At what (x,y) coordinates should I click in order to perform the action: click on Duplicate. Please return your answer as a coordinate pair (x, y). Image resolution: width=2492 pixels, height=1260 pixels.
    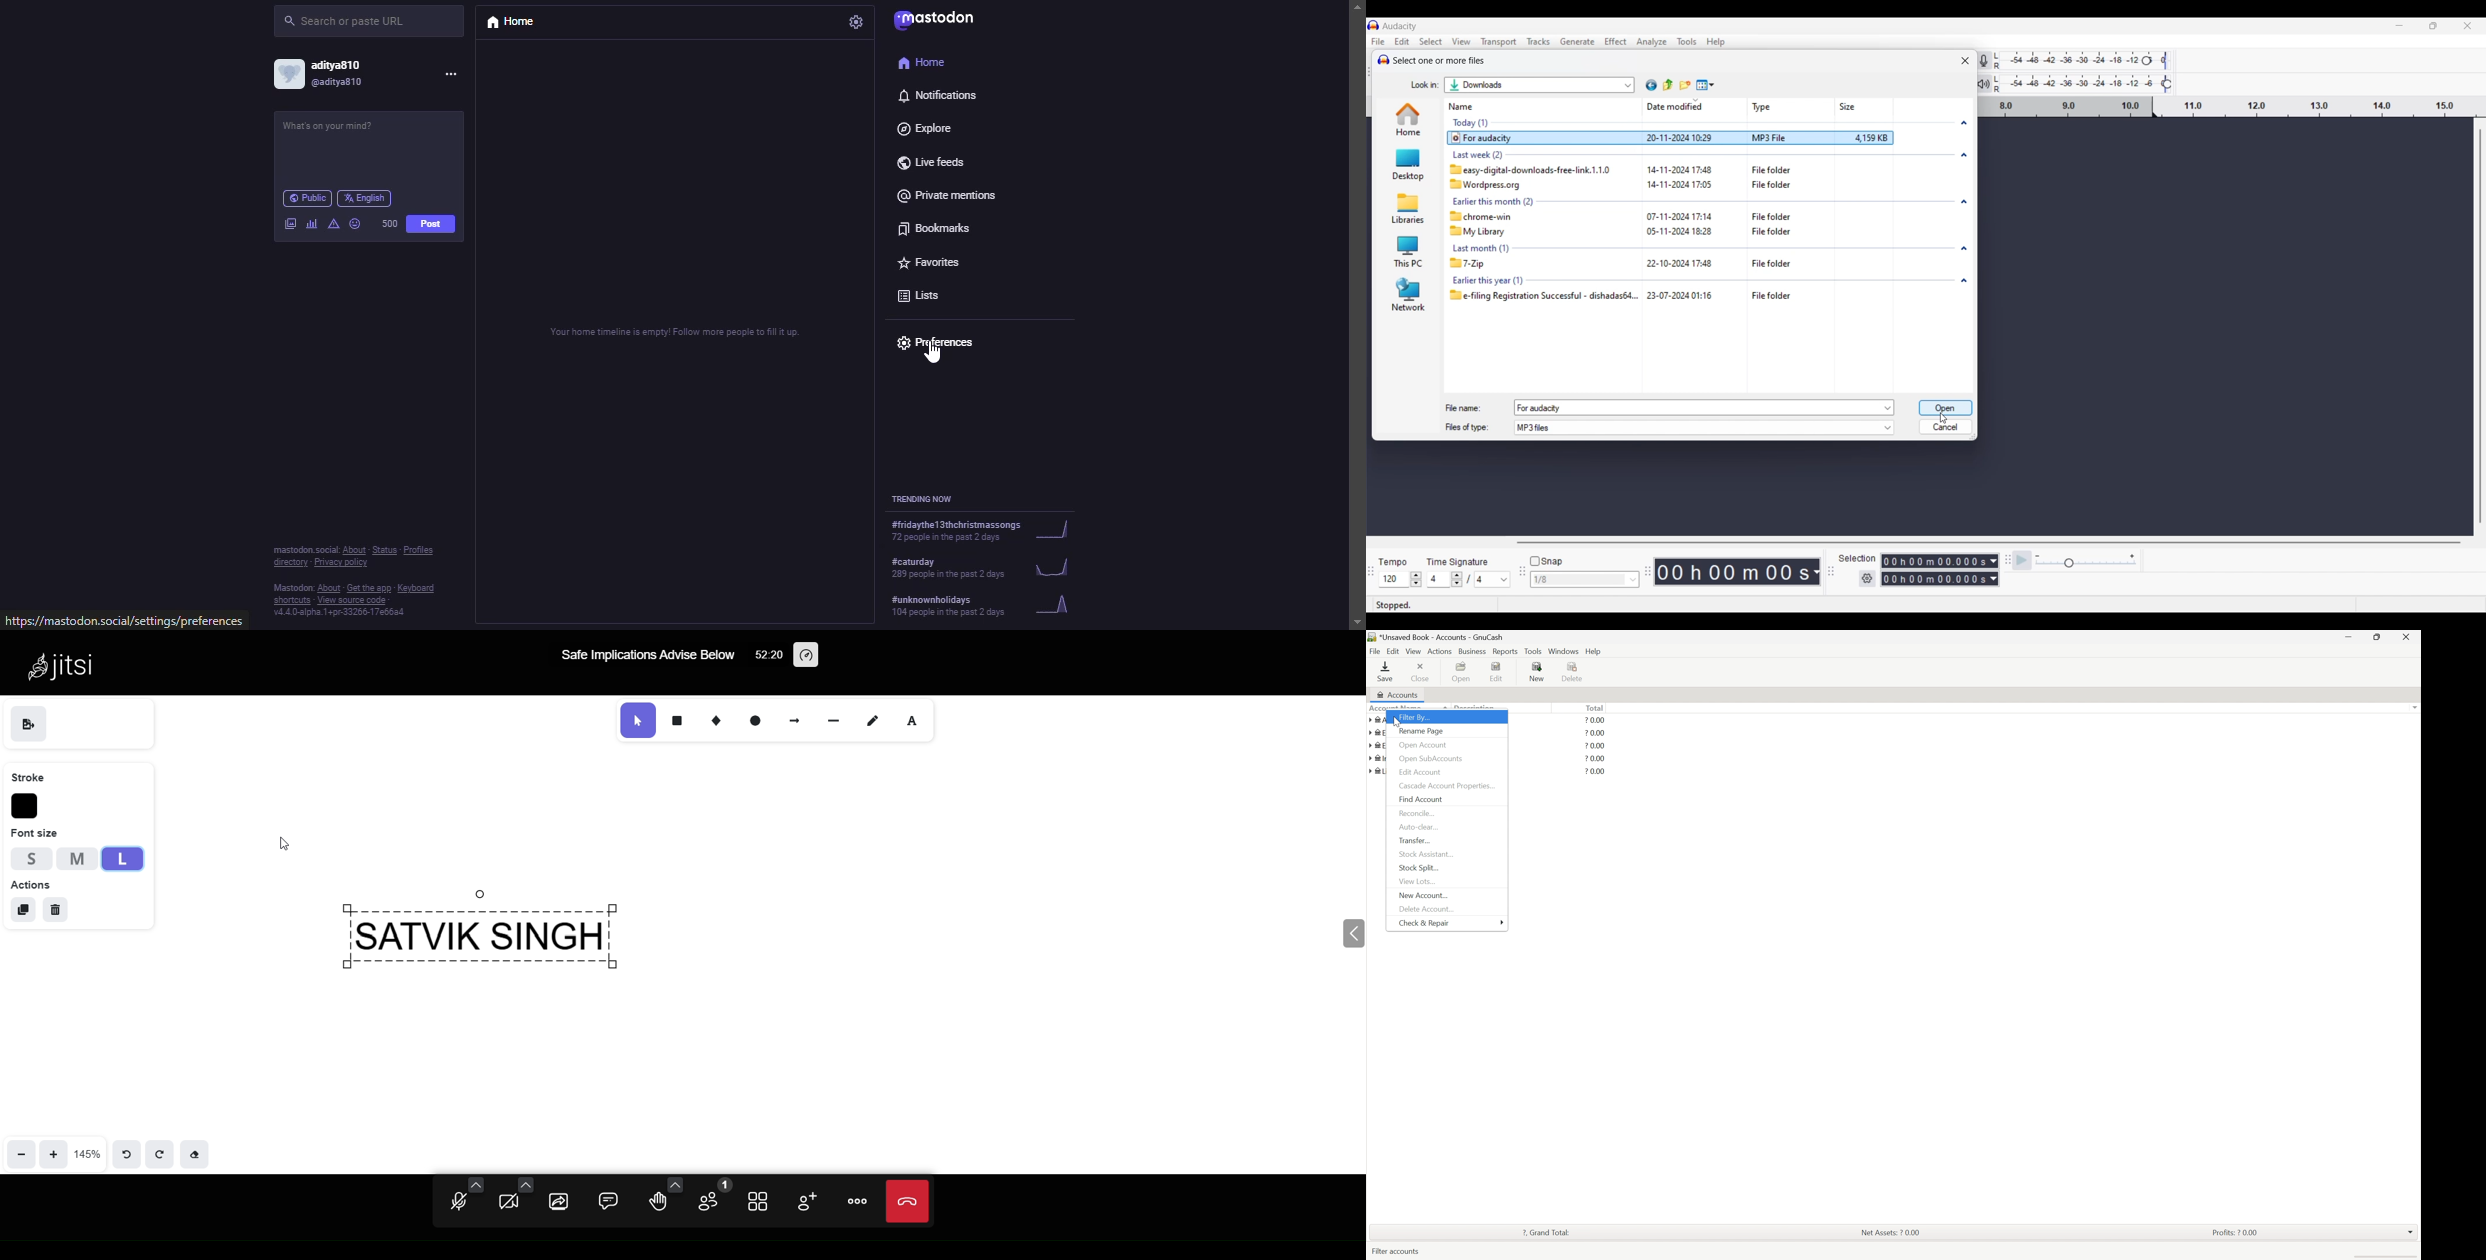
    Looking at the image, I should click on (21, 908).